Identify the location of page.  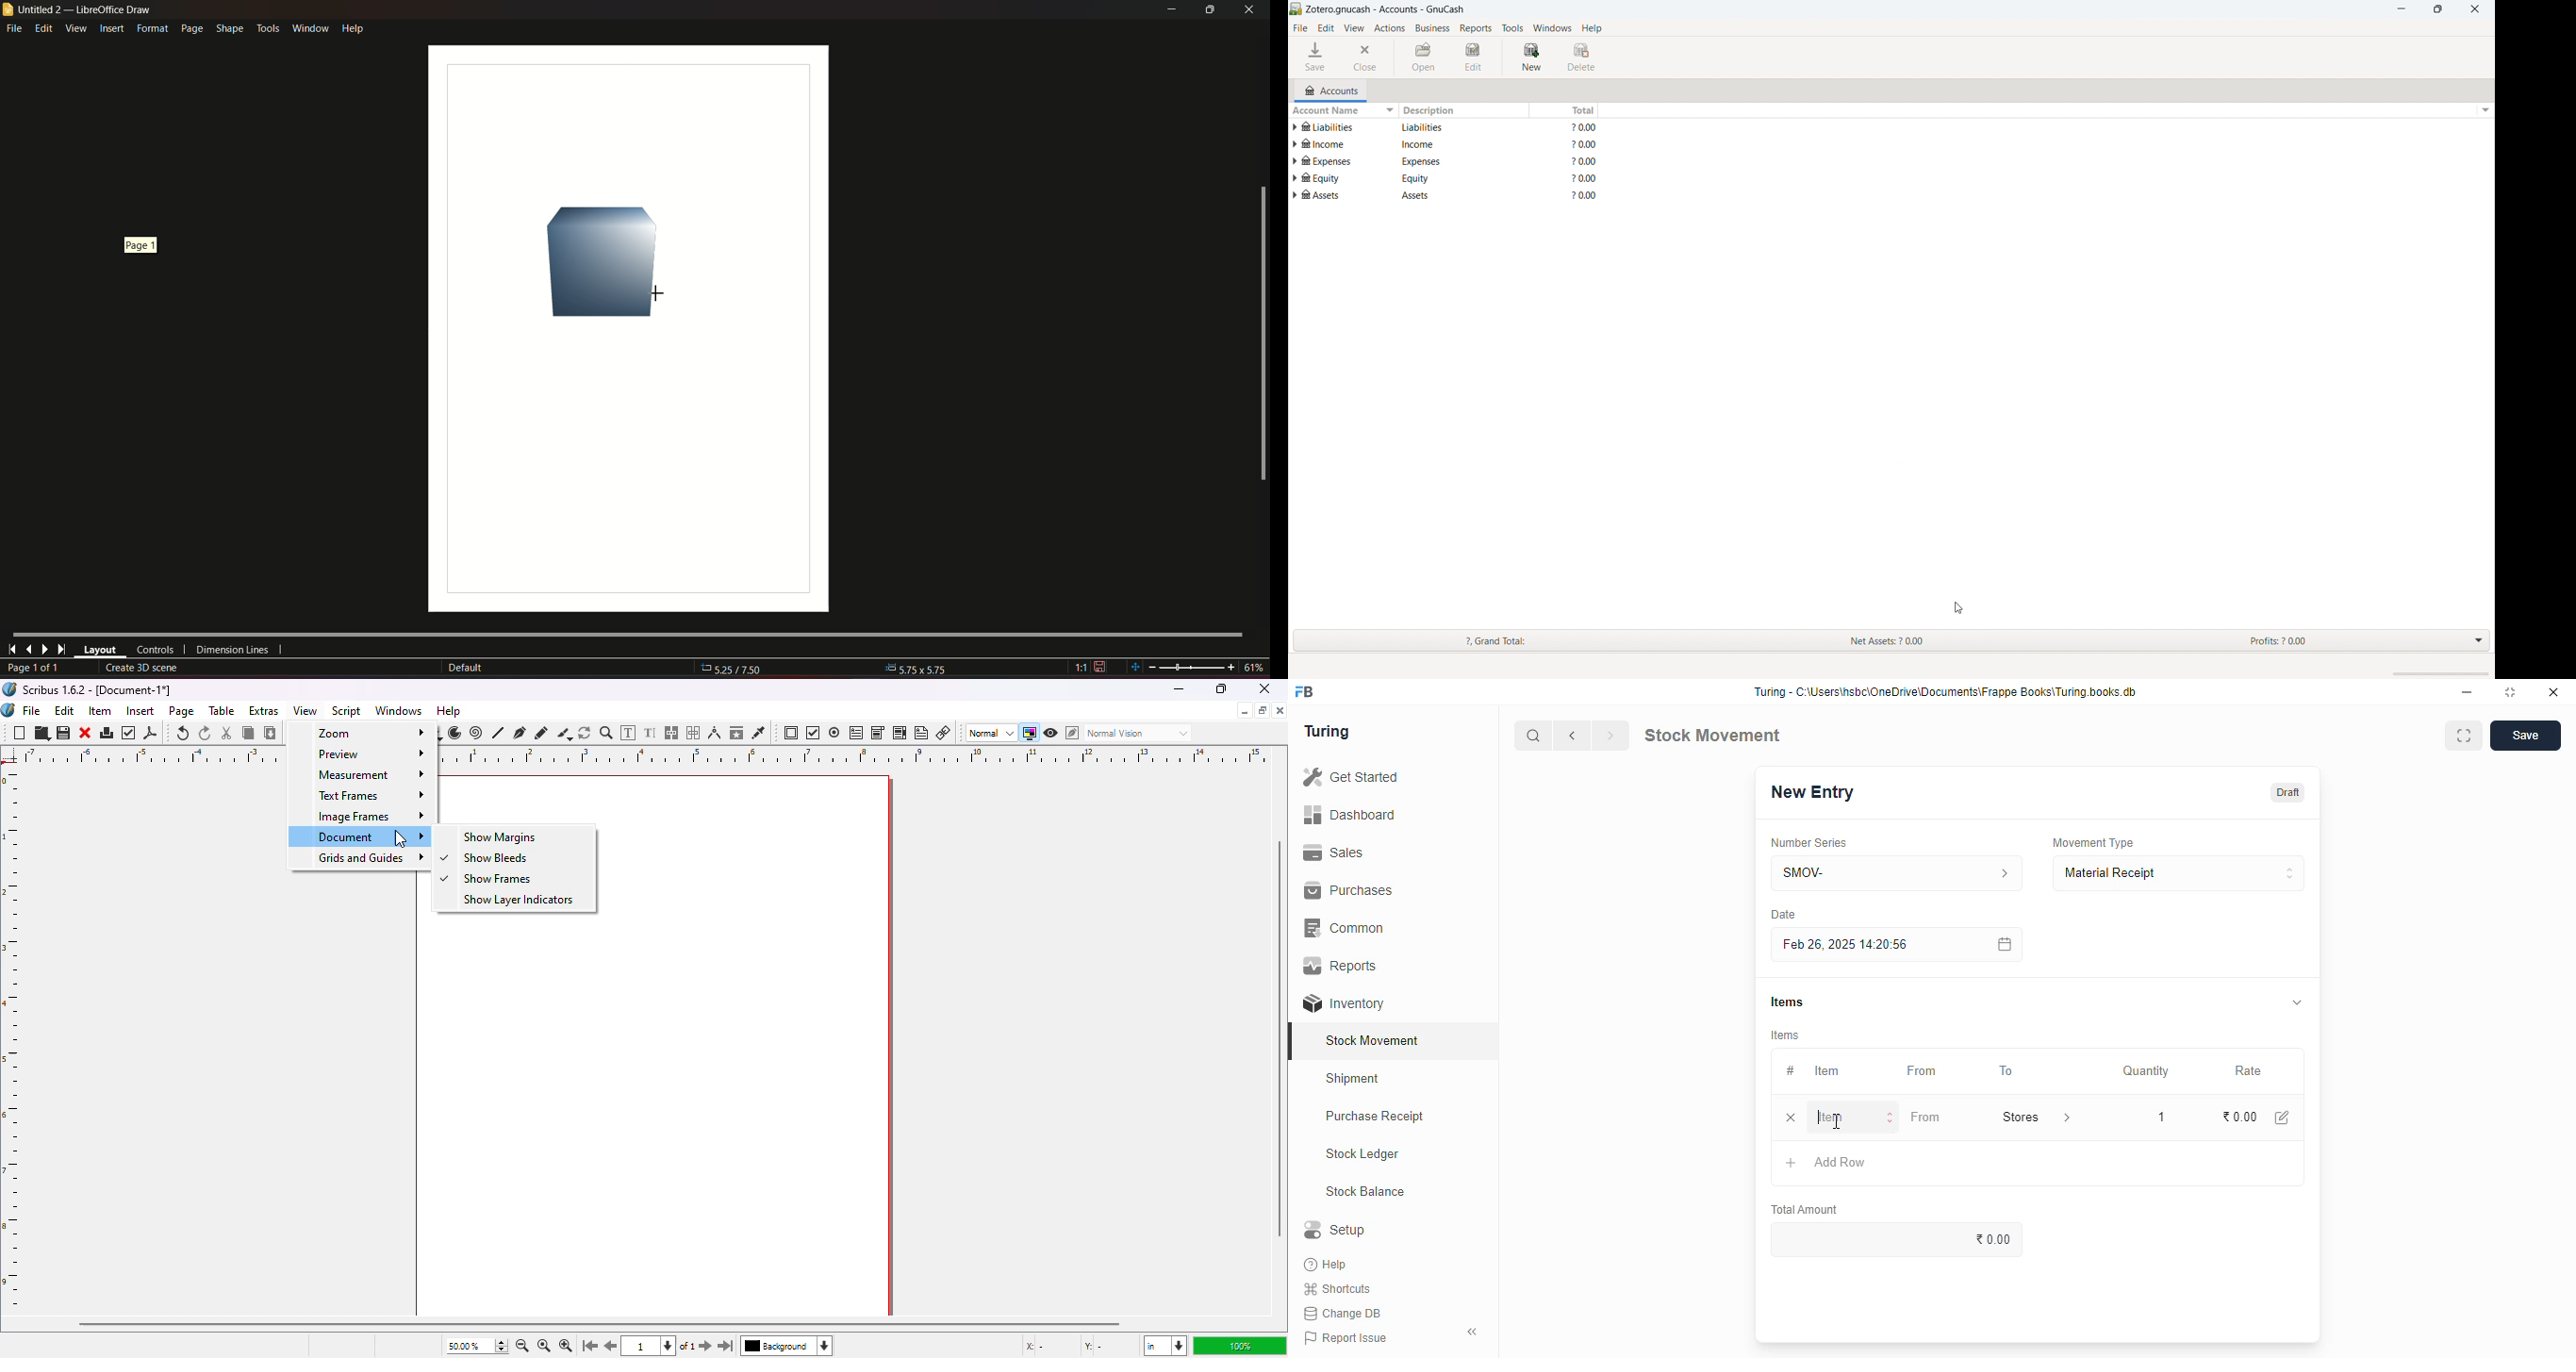
(191, 28).